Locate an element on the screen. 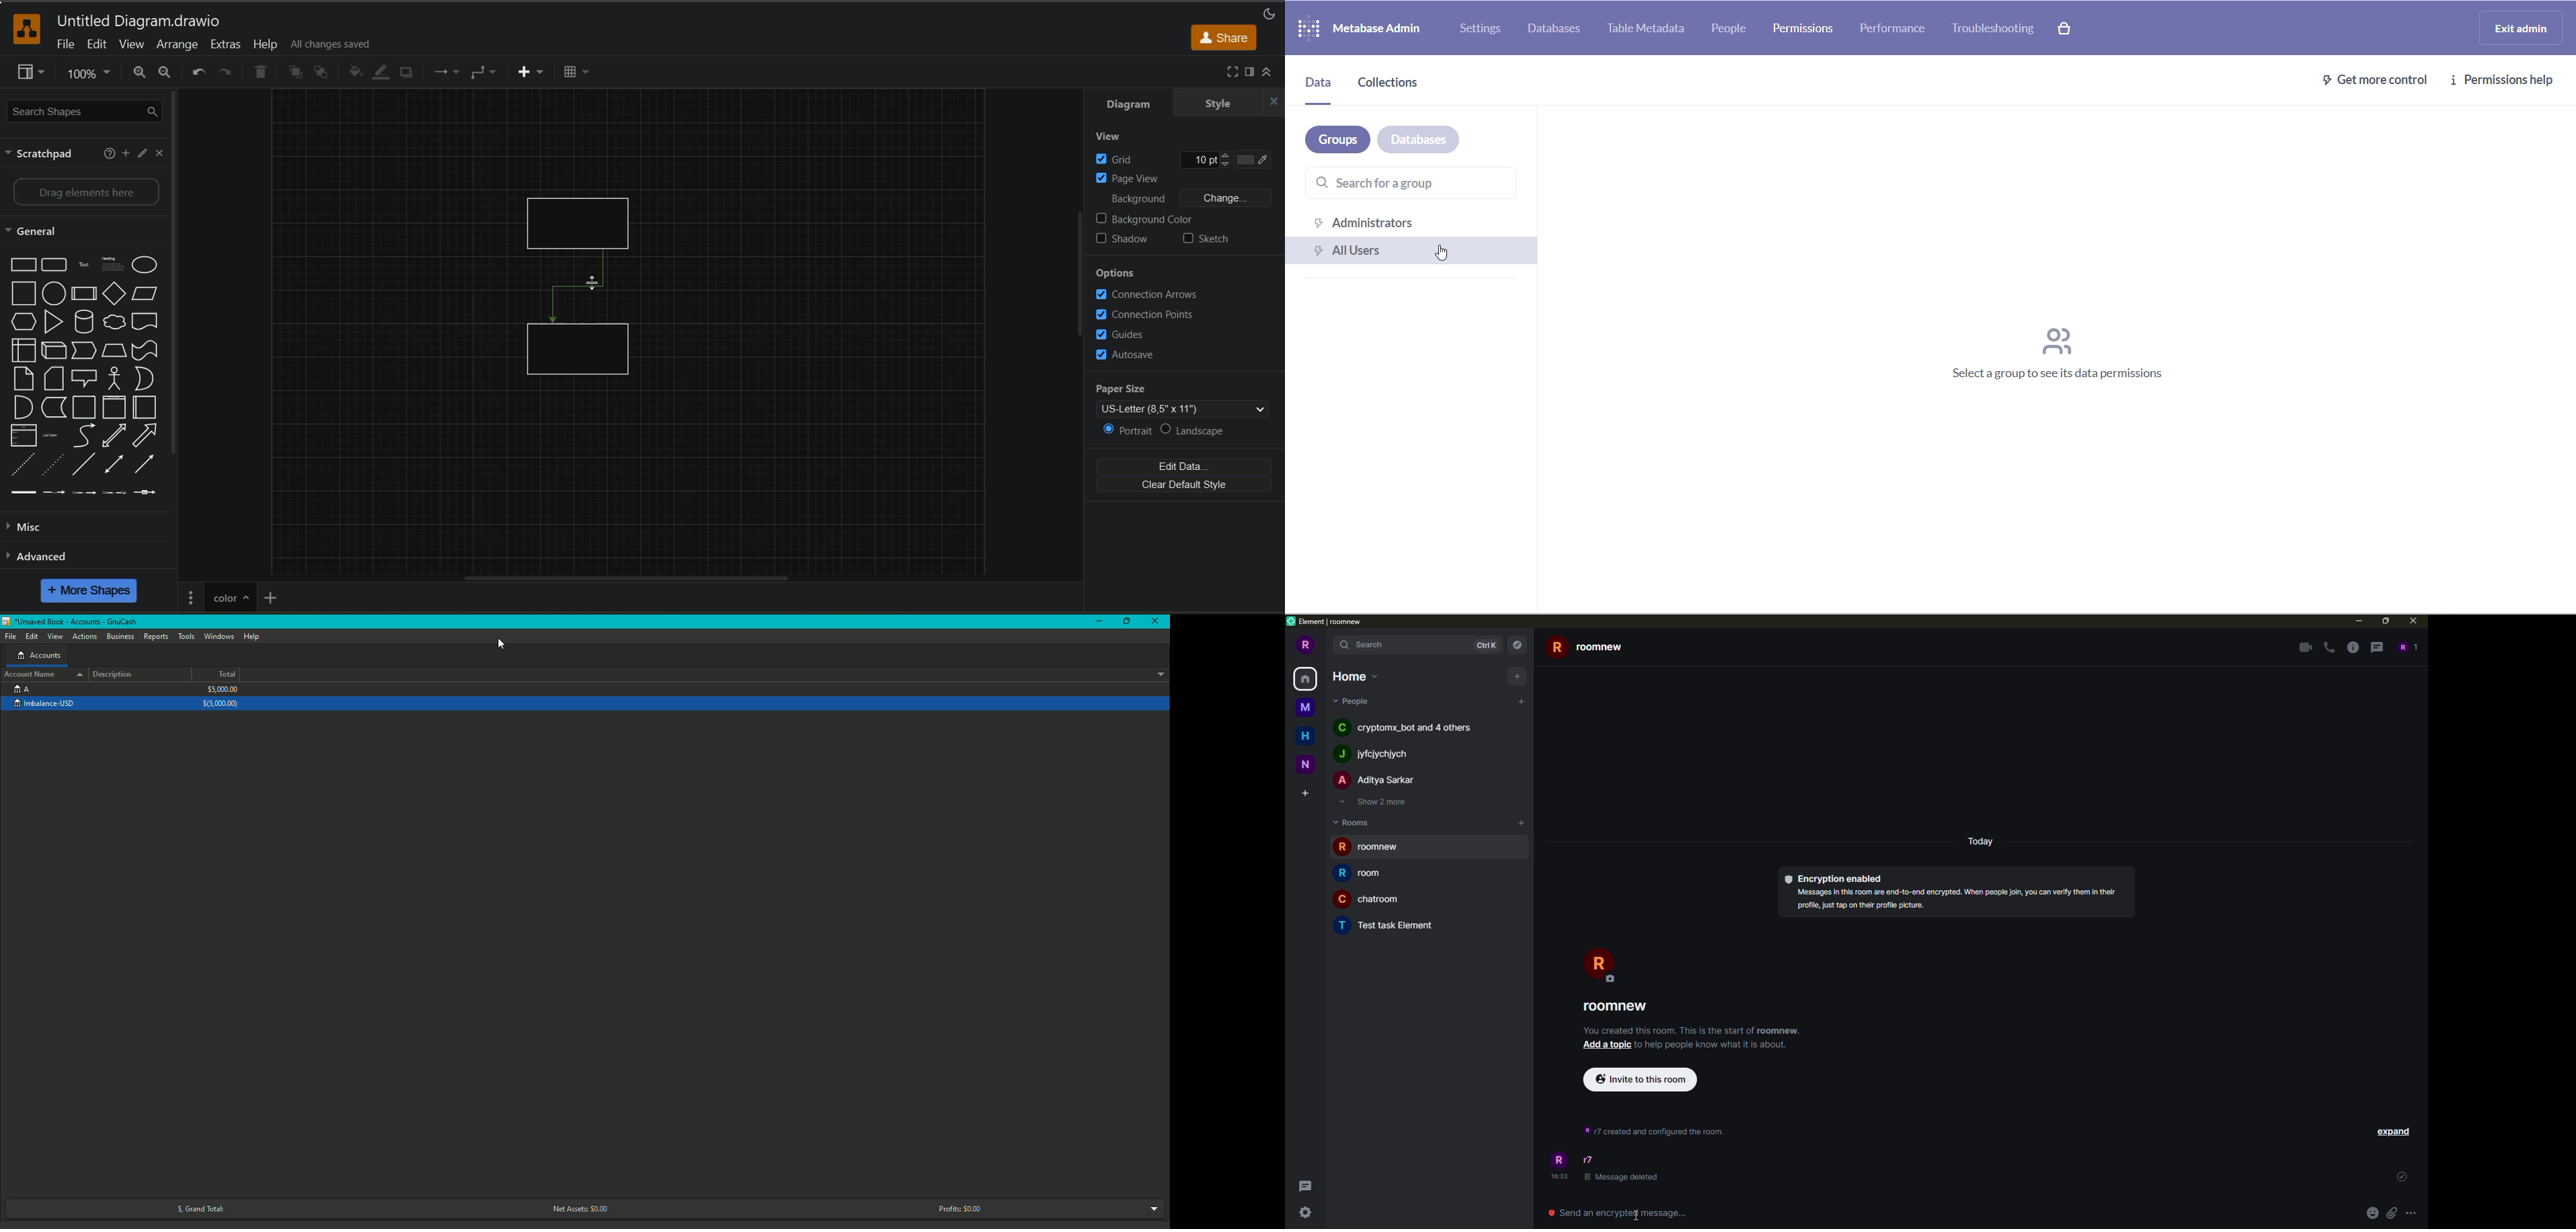  Internal storge is located at coordinates (20, 351).